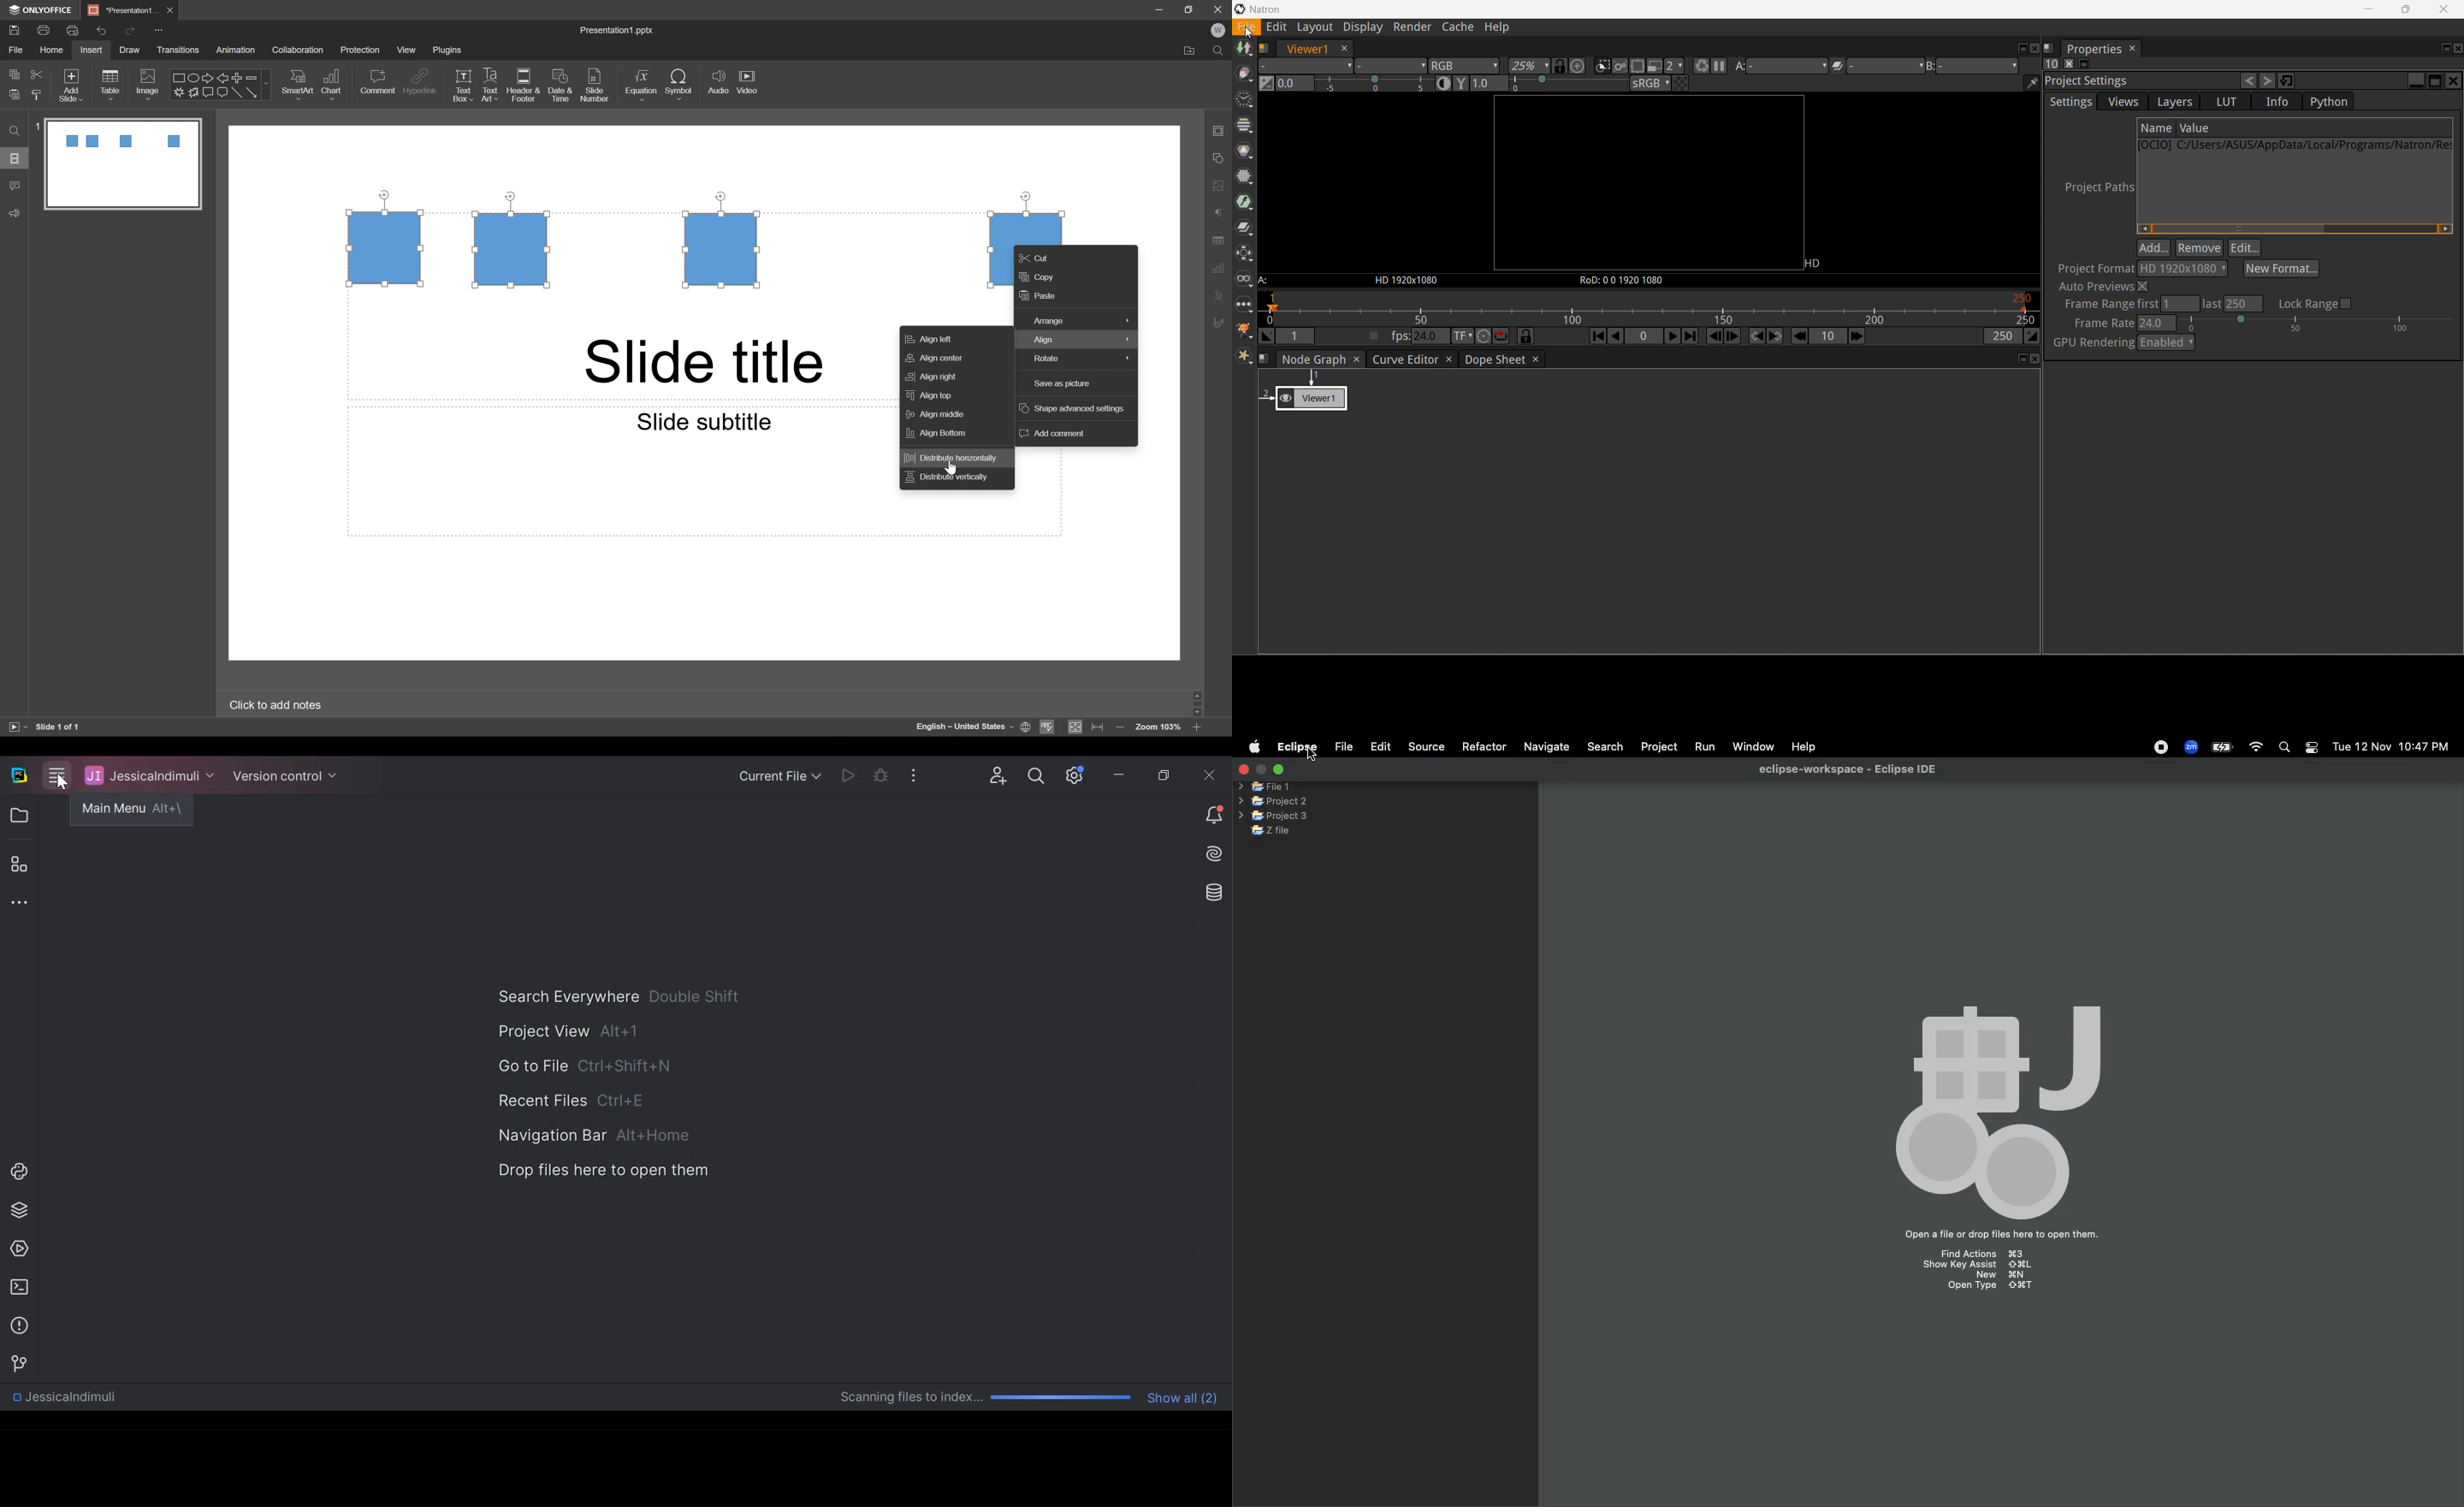  What do you see at coordinates (73, 83) in the screenshot?
I see `add slide` at bounding box center [73, 83].